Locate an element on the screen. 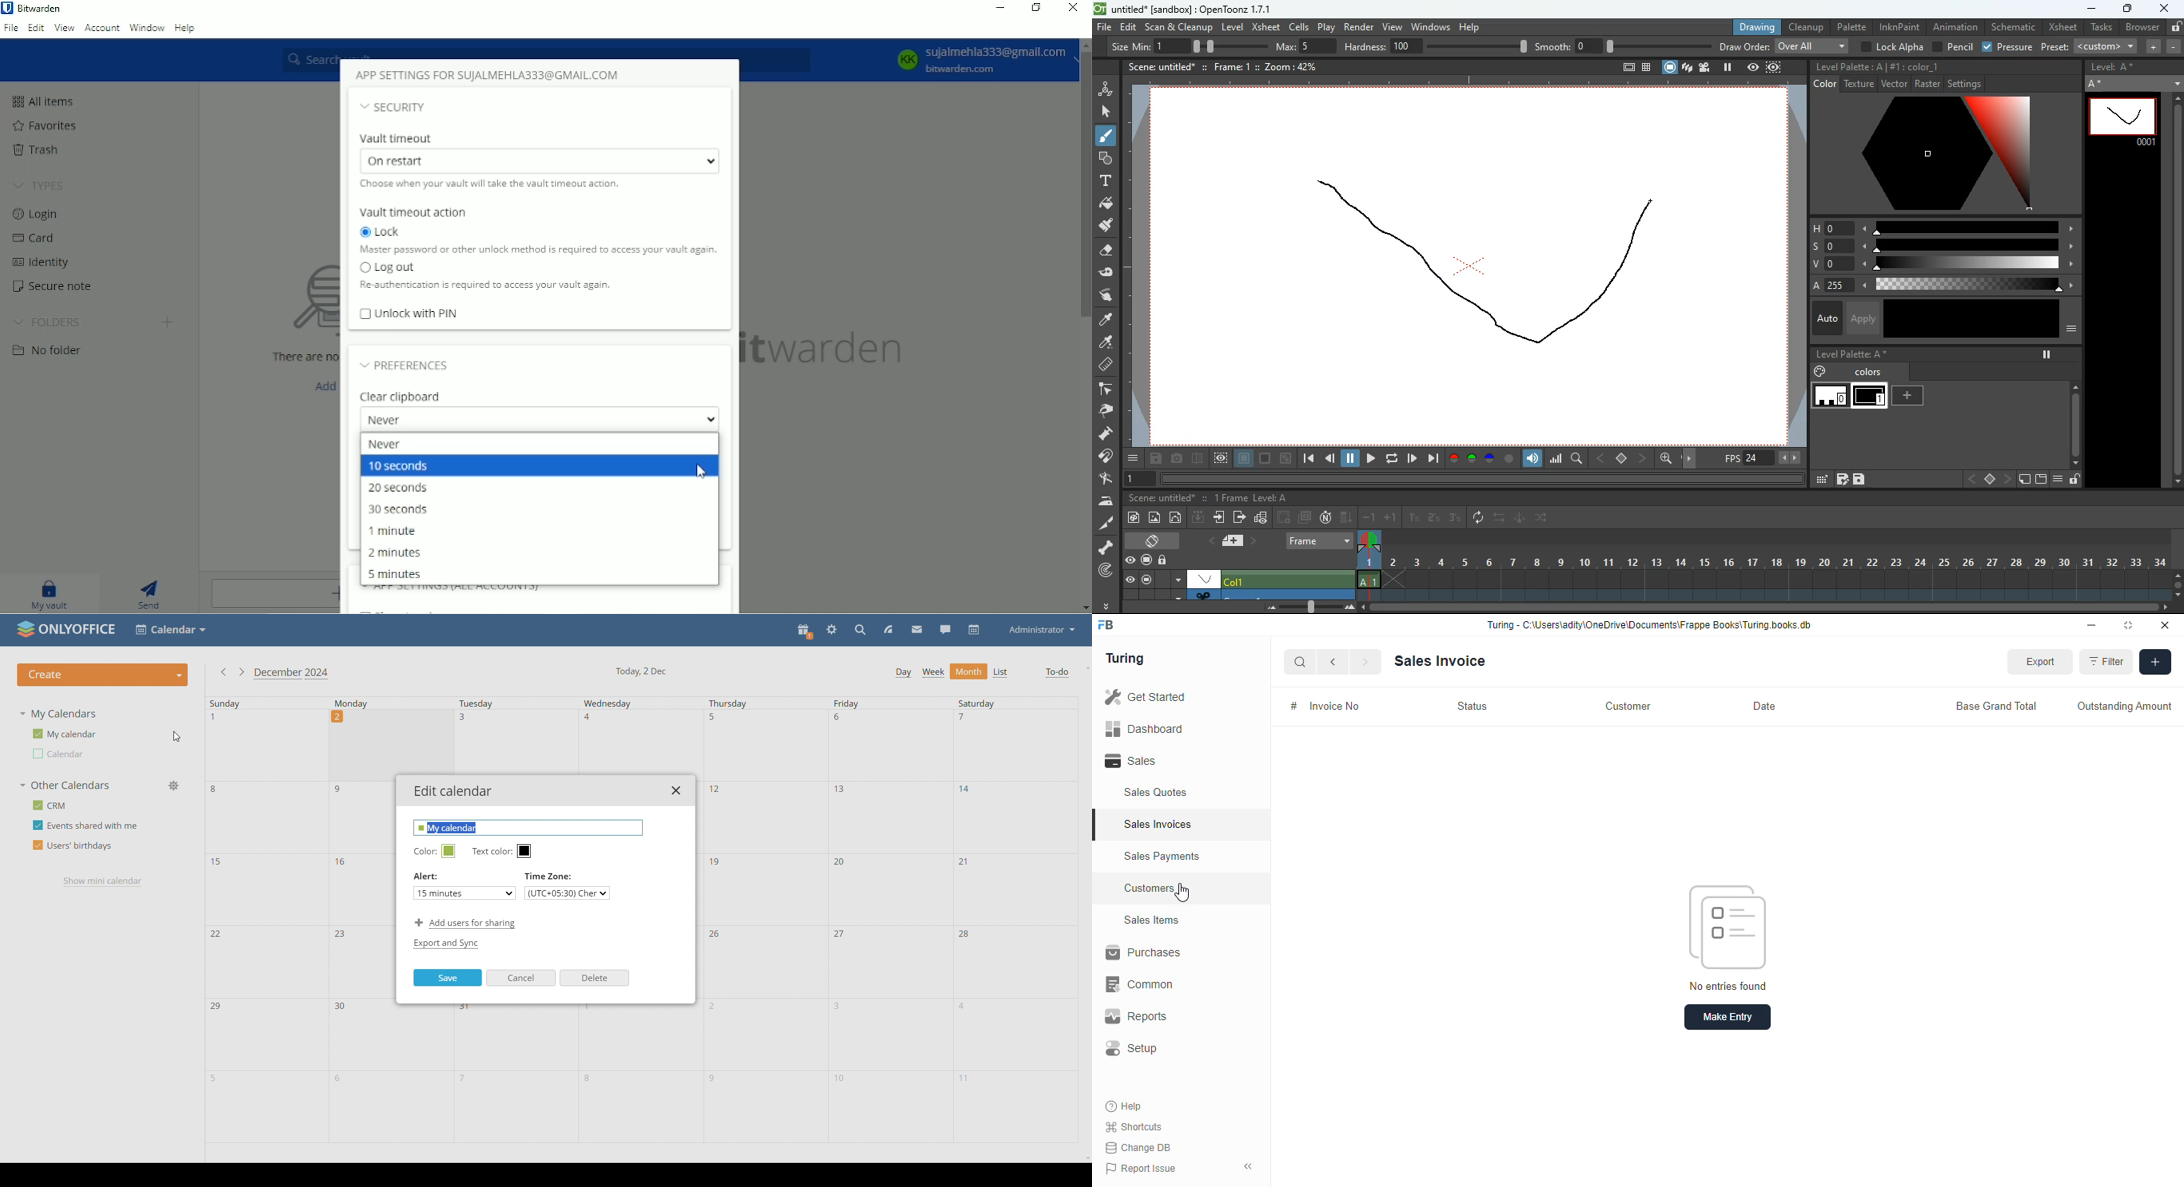  back is located at coordinates (1285, 518).